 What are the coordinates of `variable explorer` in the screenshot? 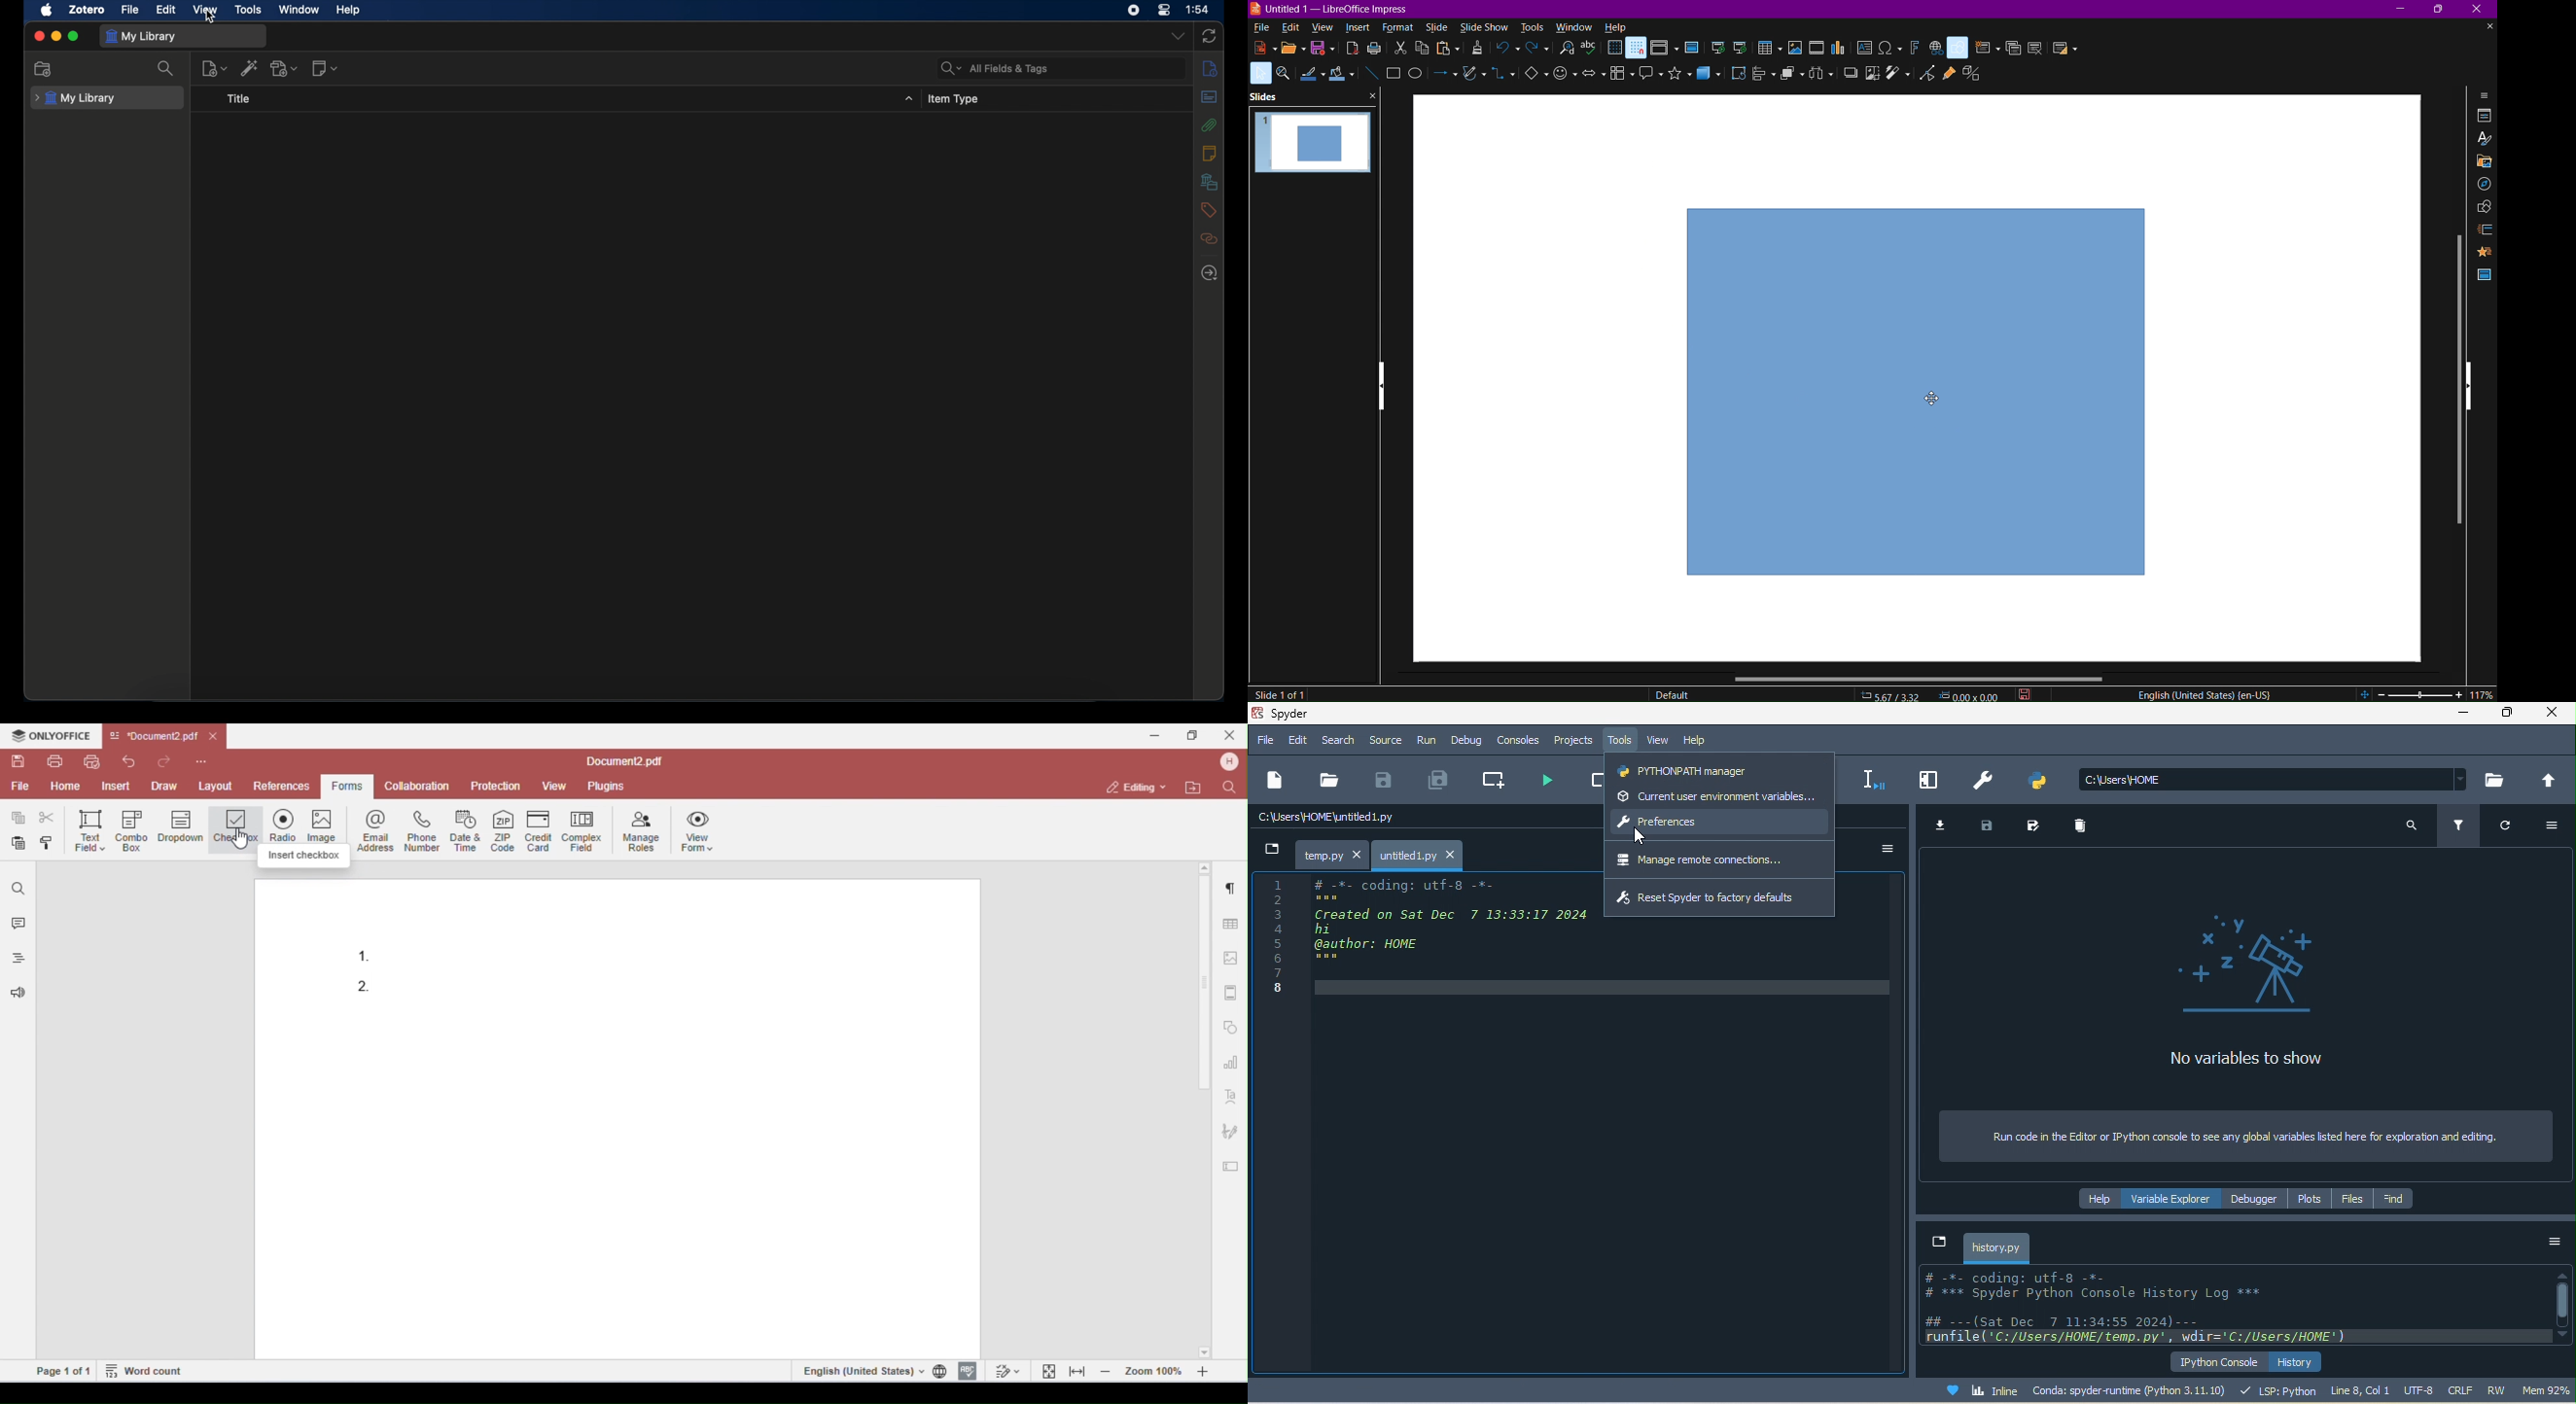 It's located at (2174, 1197).